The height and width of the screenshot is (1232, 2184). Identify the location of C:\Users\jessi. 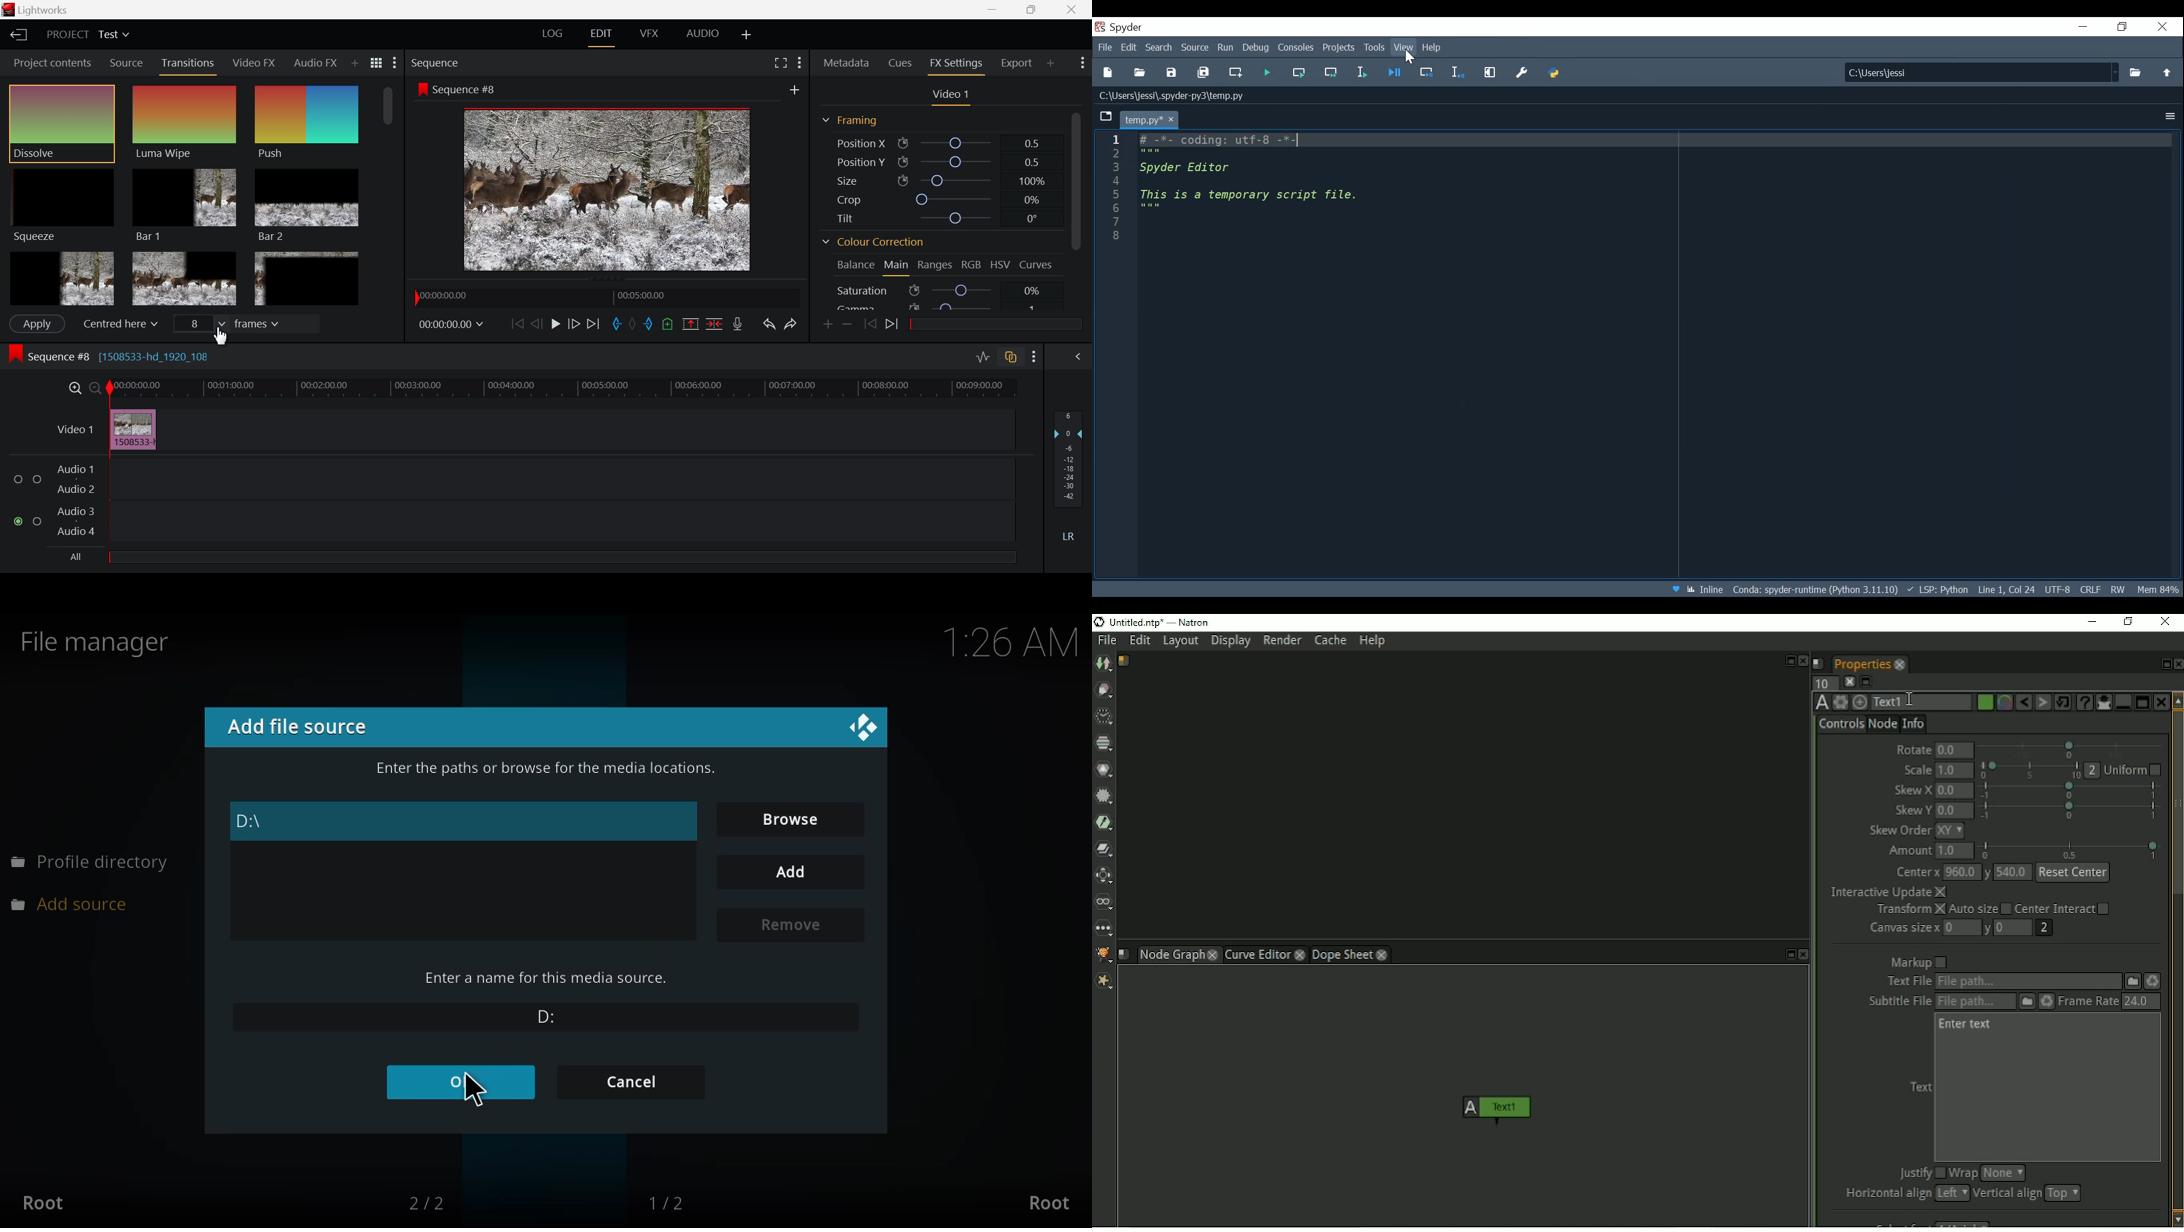
(1971, 72).